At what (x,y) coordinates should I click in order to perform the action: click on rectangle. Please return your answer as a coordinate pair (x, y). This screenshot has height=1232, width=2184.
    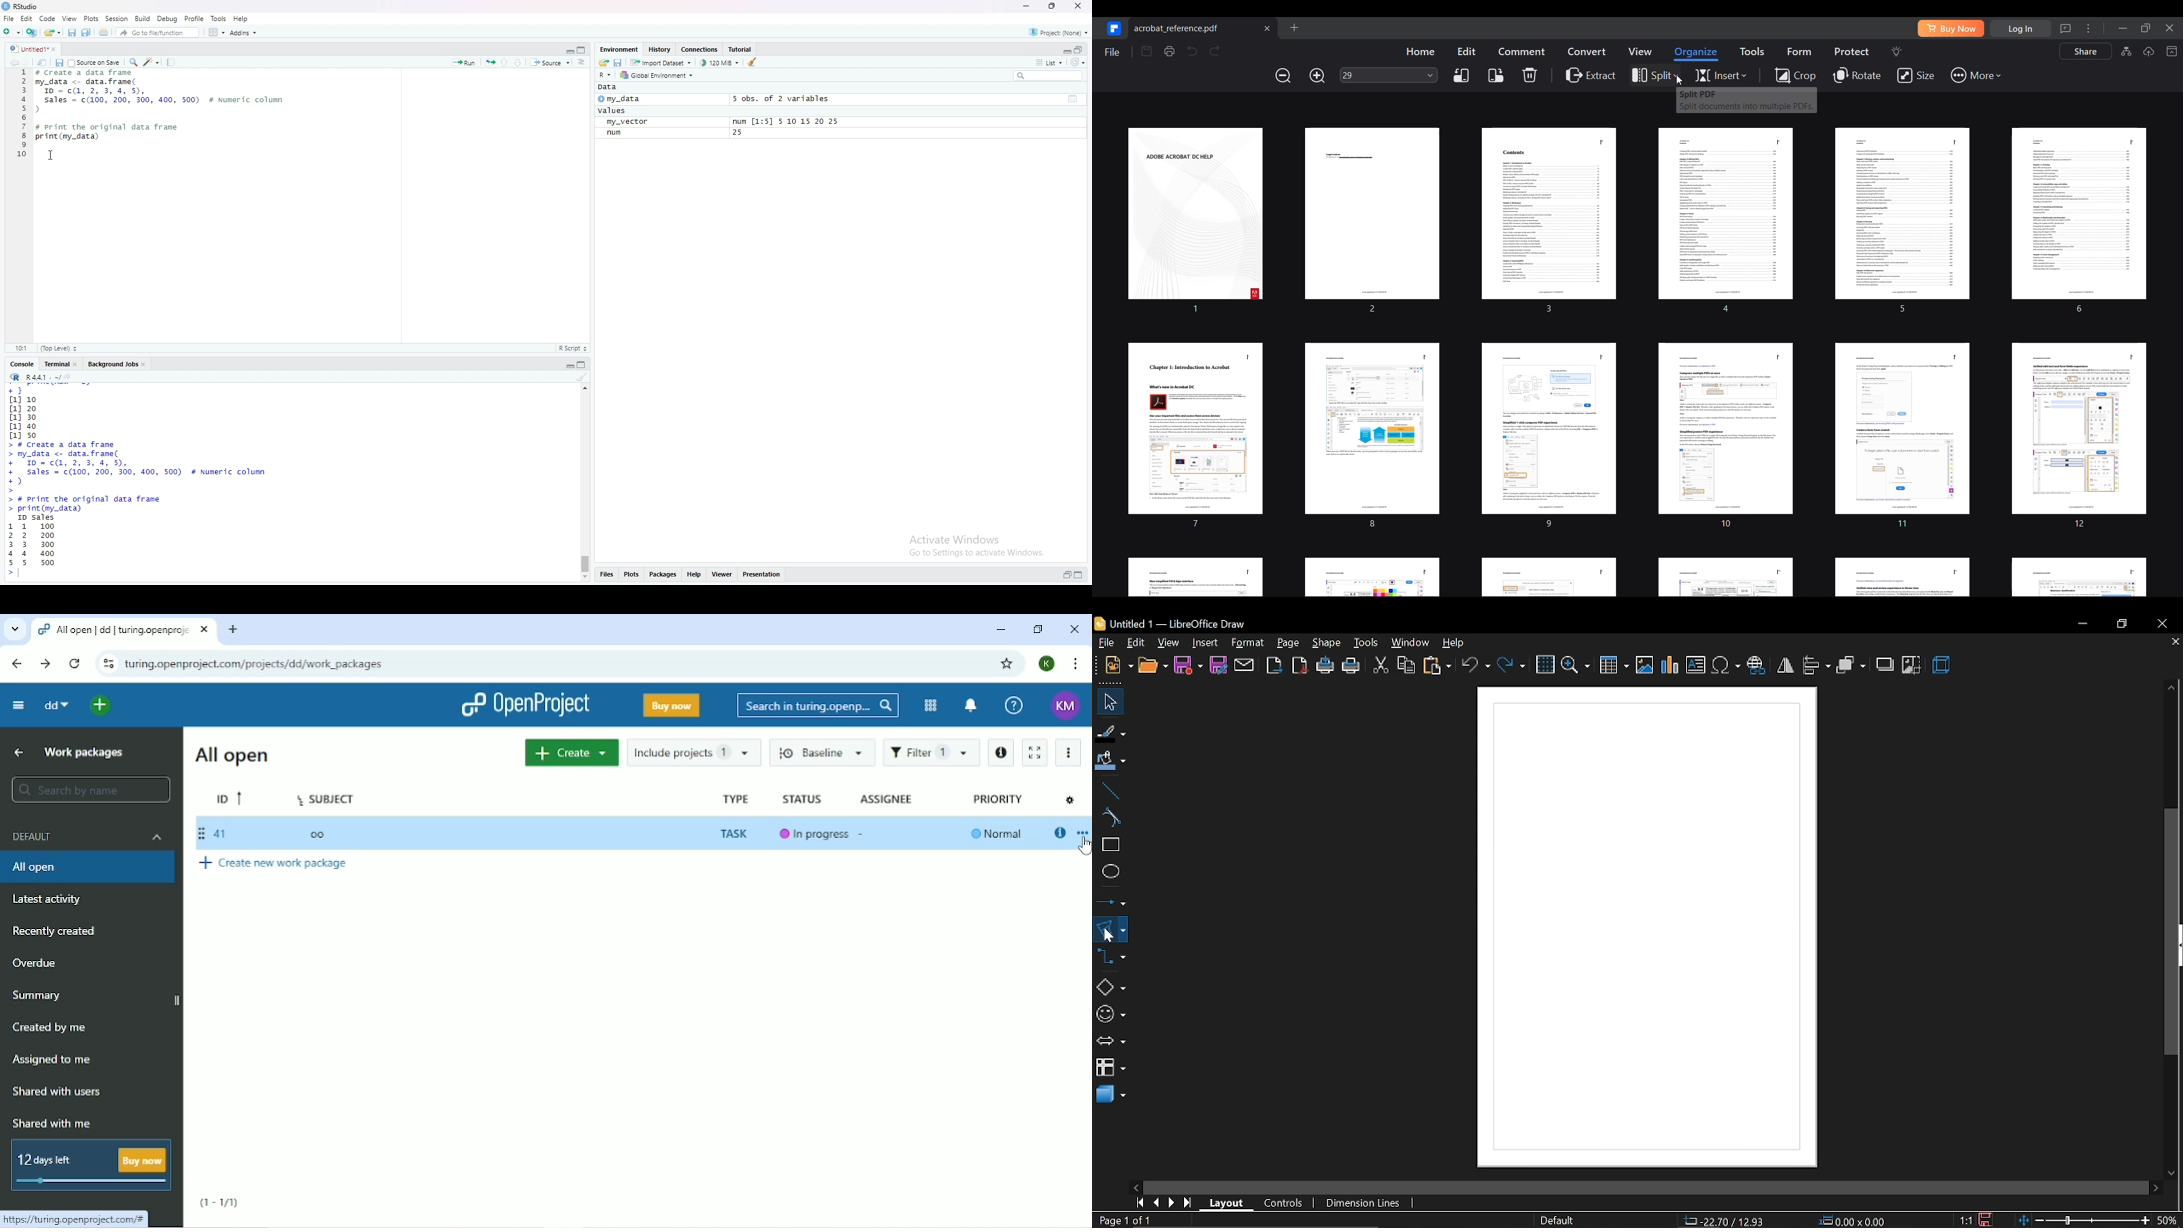
    Looking at the image, I should click on (1108, 846).